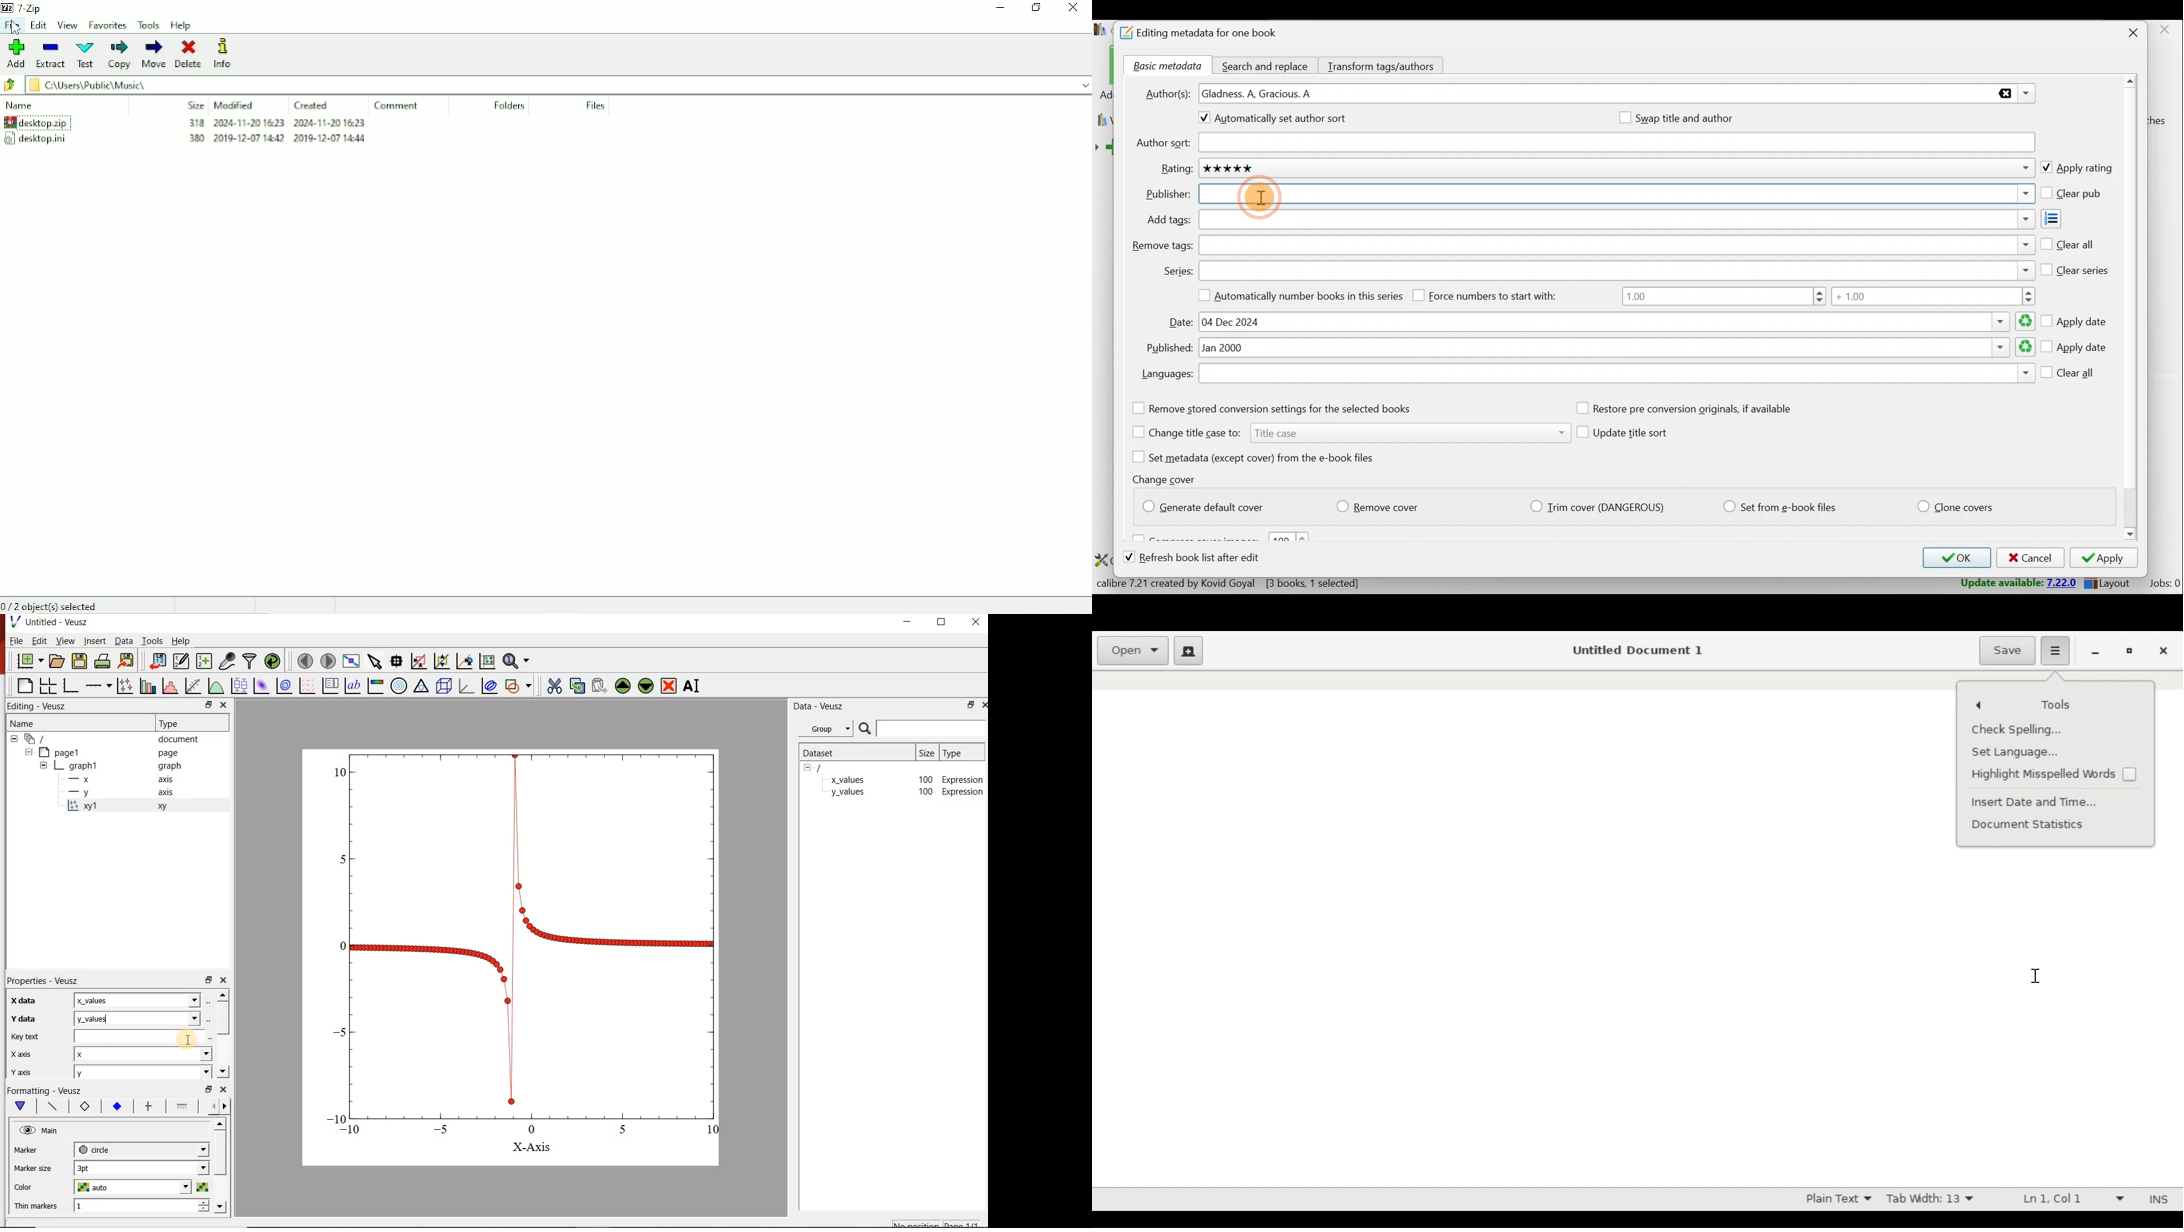  Describe the element at coordinates (154, 640) in the screenshot. I see `tools` at that location.